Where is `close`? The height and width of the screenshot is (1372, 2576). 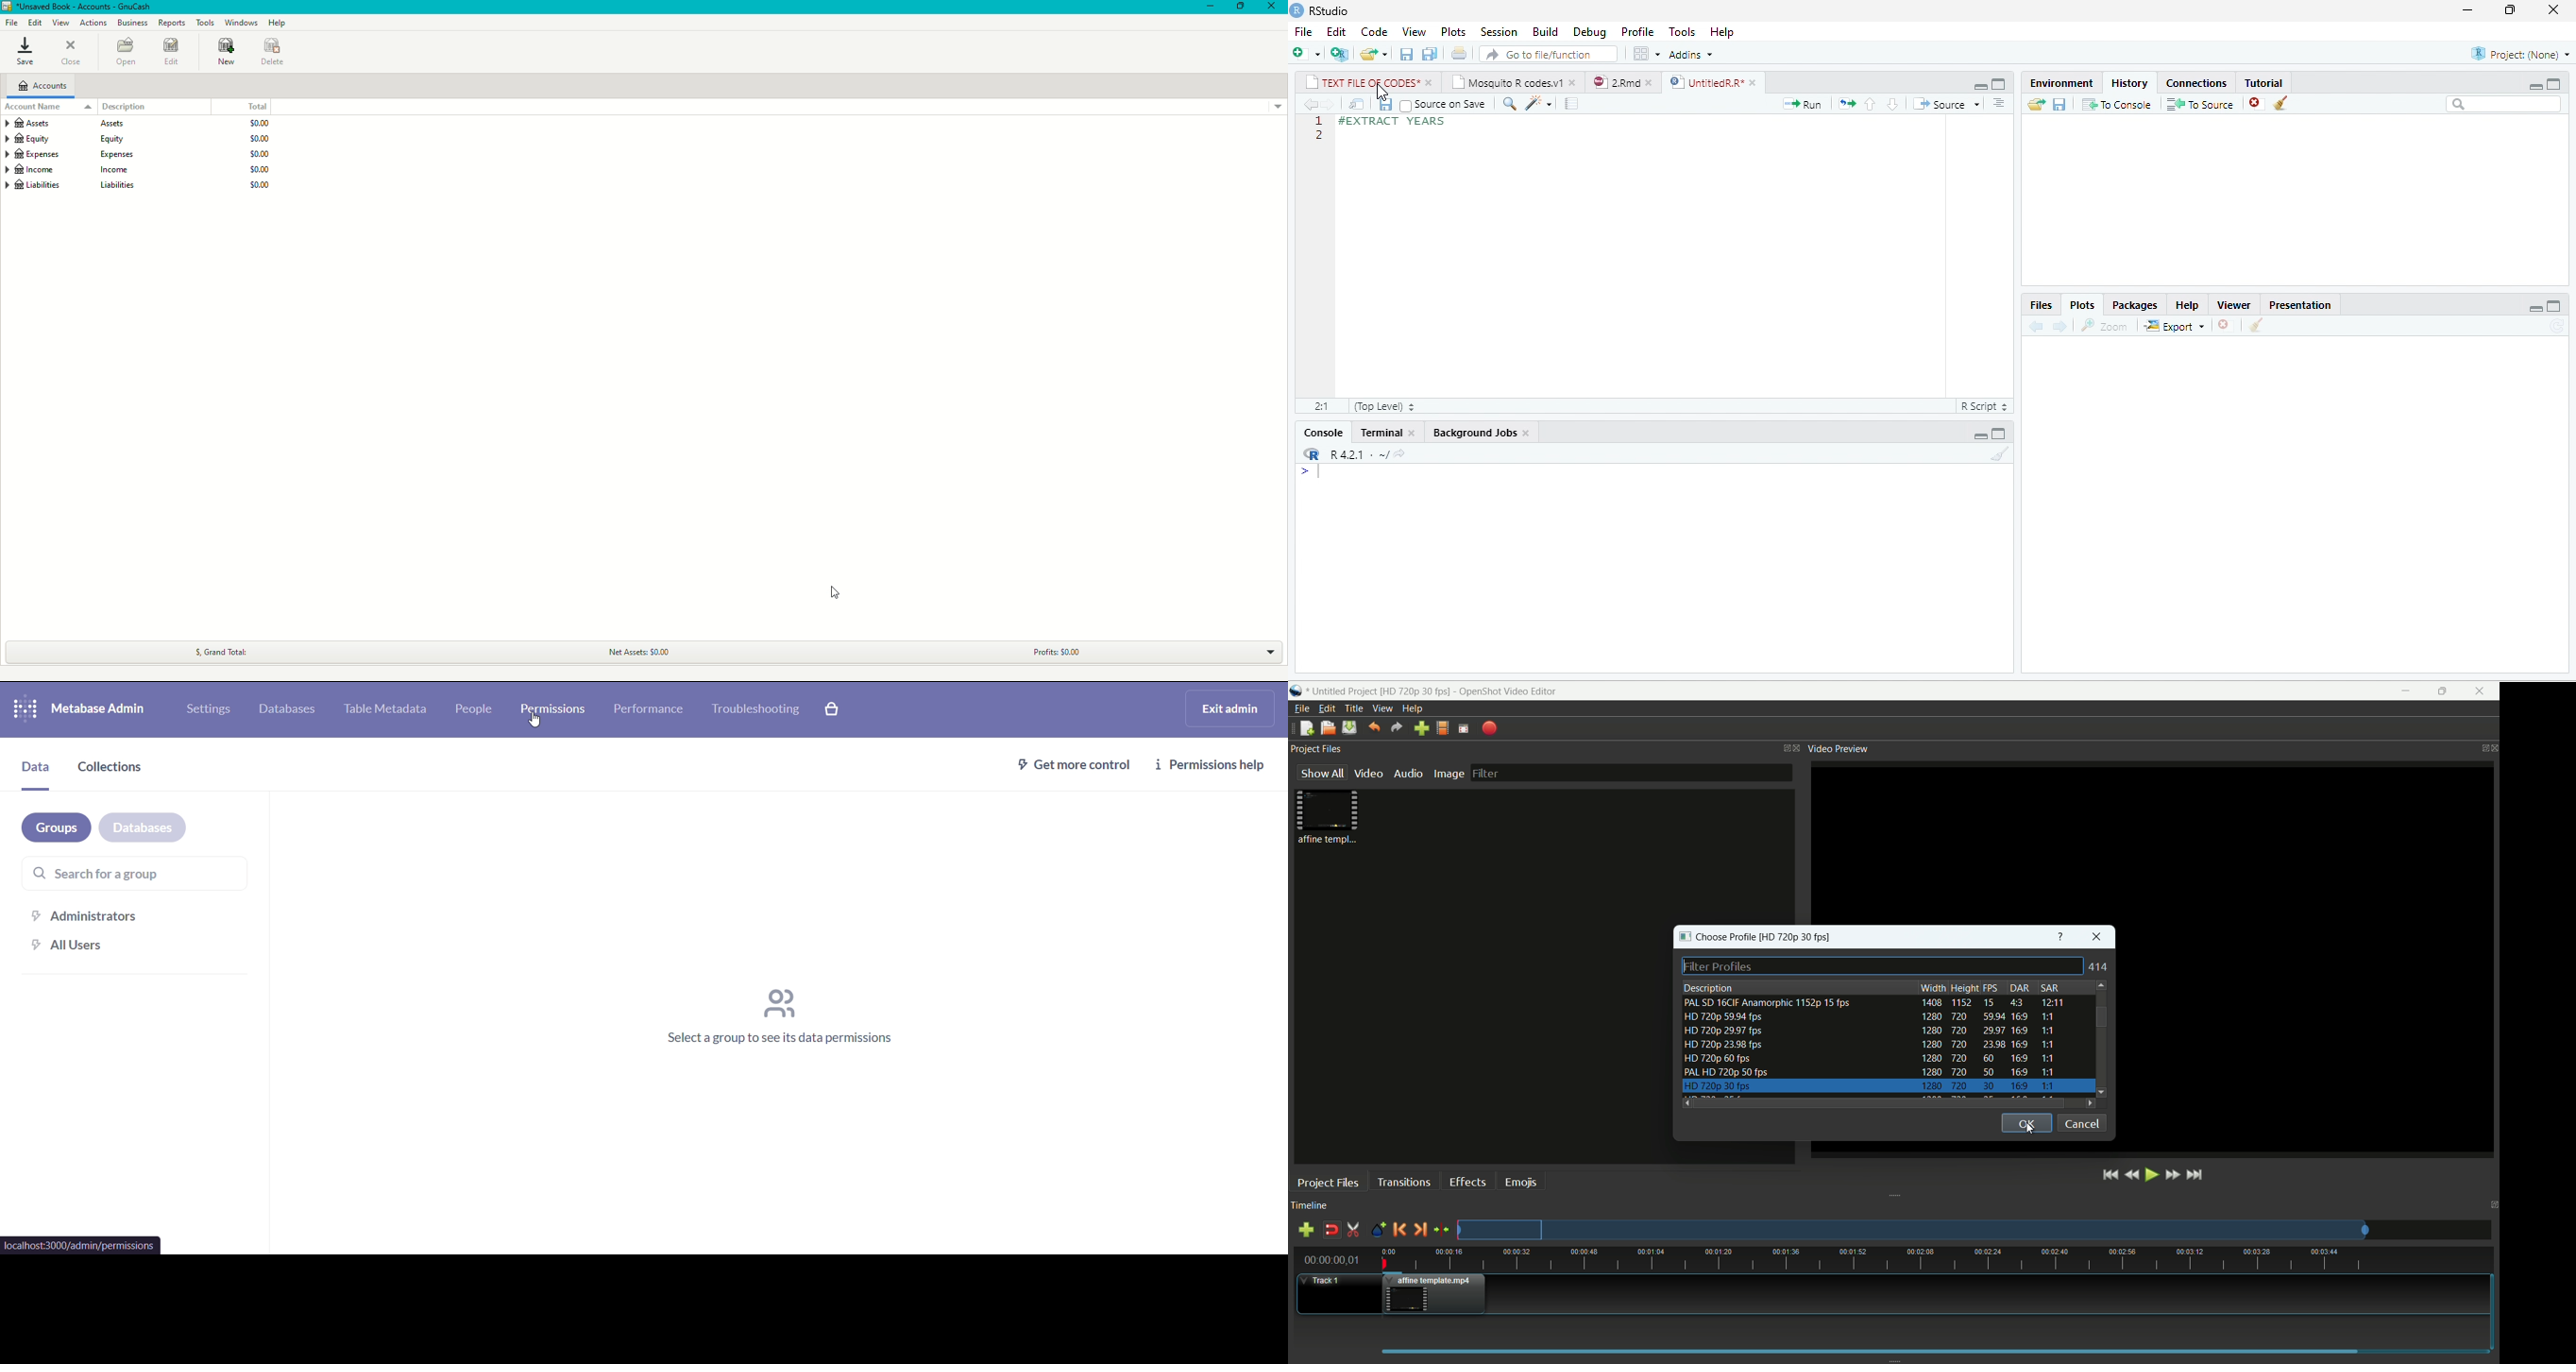 close is located at coordinates (1574, 82).